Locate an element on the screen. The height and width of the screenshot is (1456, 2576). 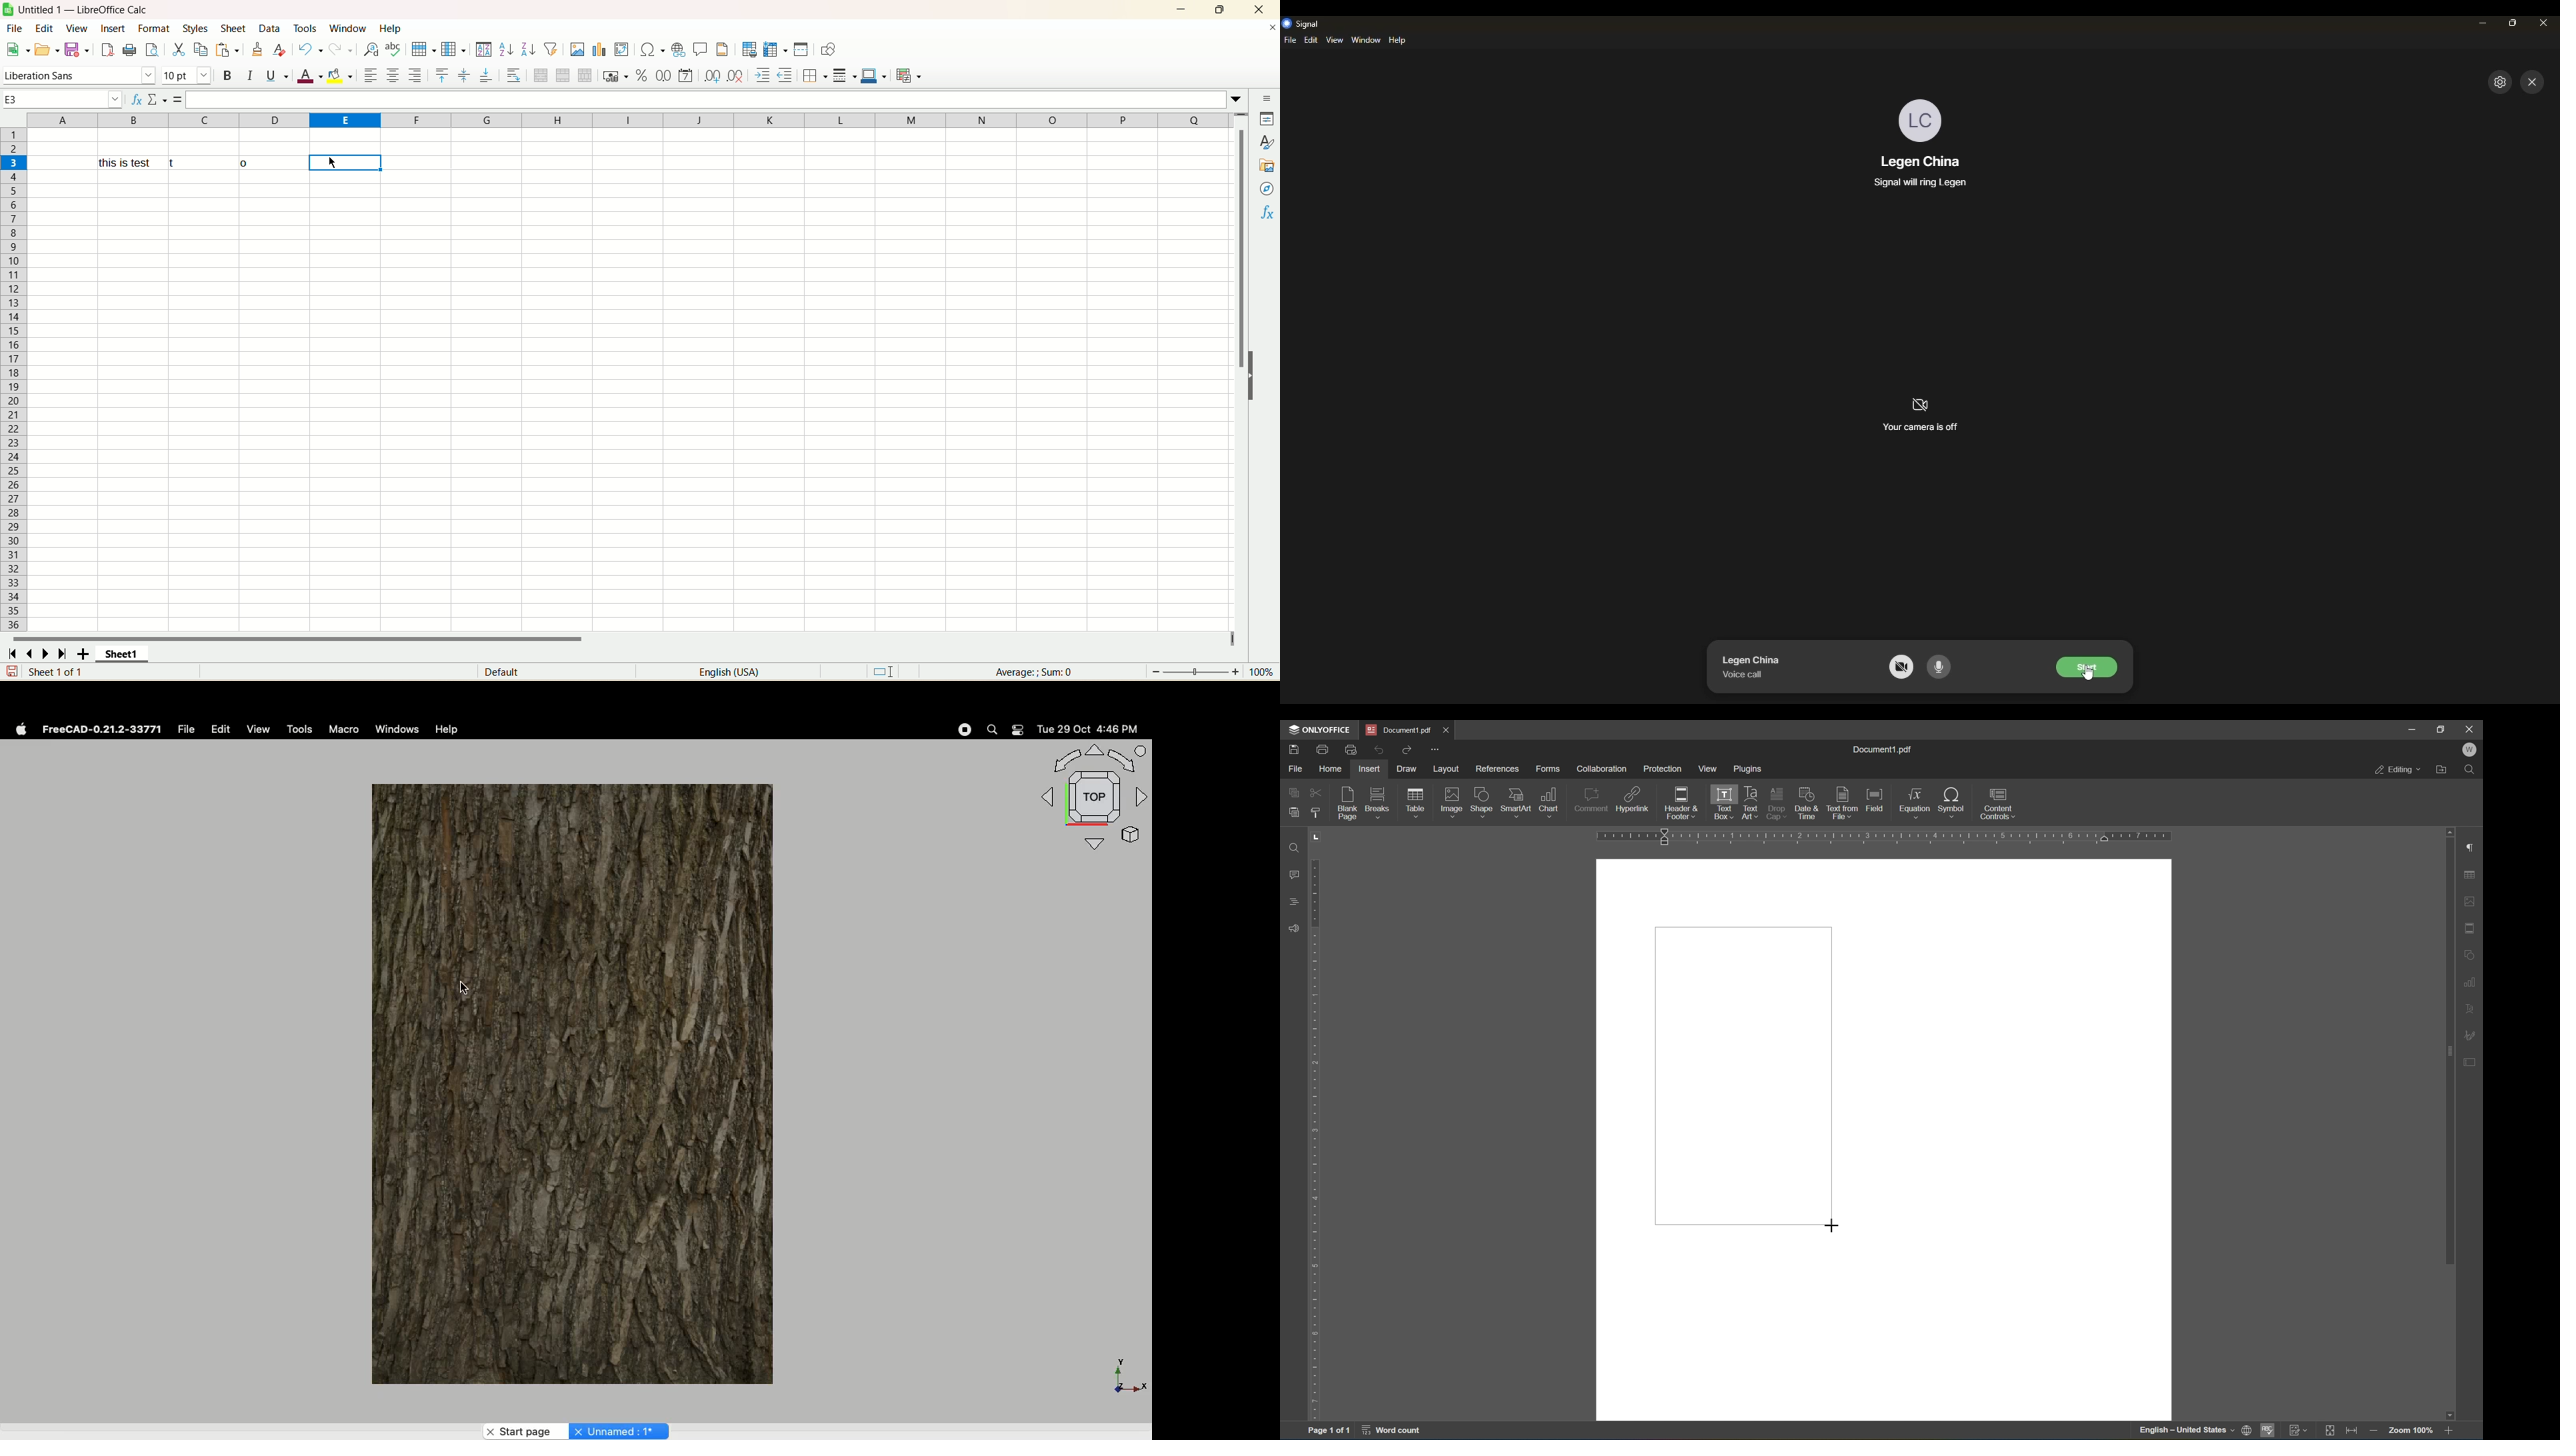
border is located at coordinates (815, 75).